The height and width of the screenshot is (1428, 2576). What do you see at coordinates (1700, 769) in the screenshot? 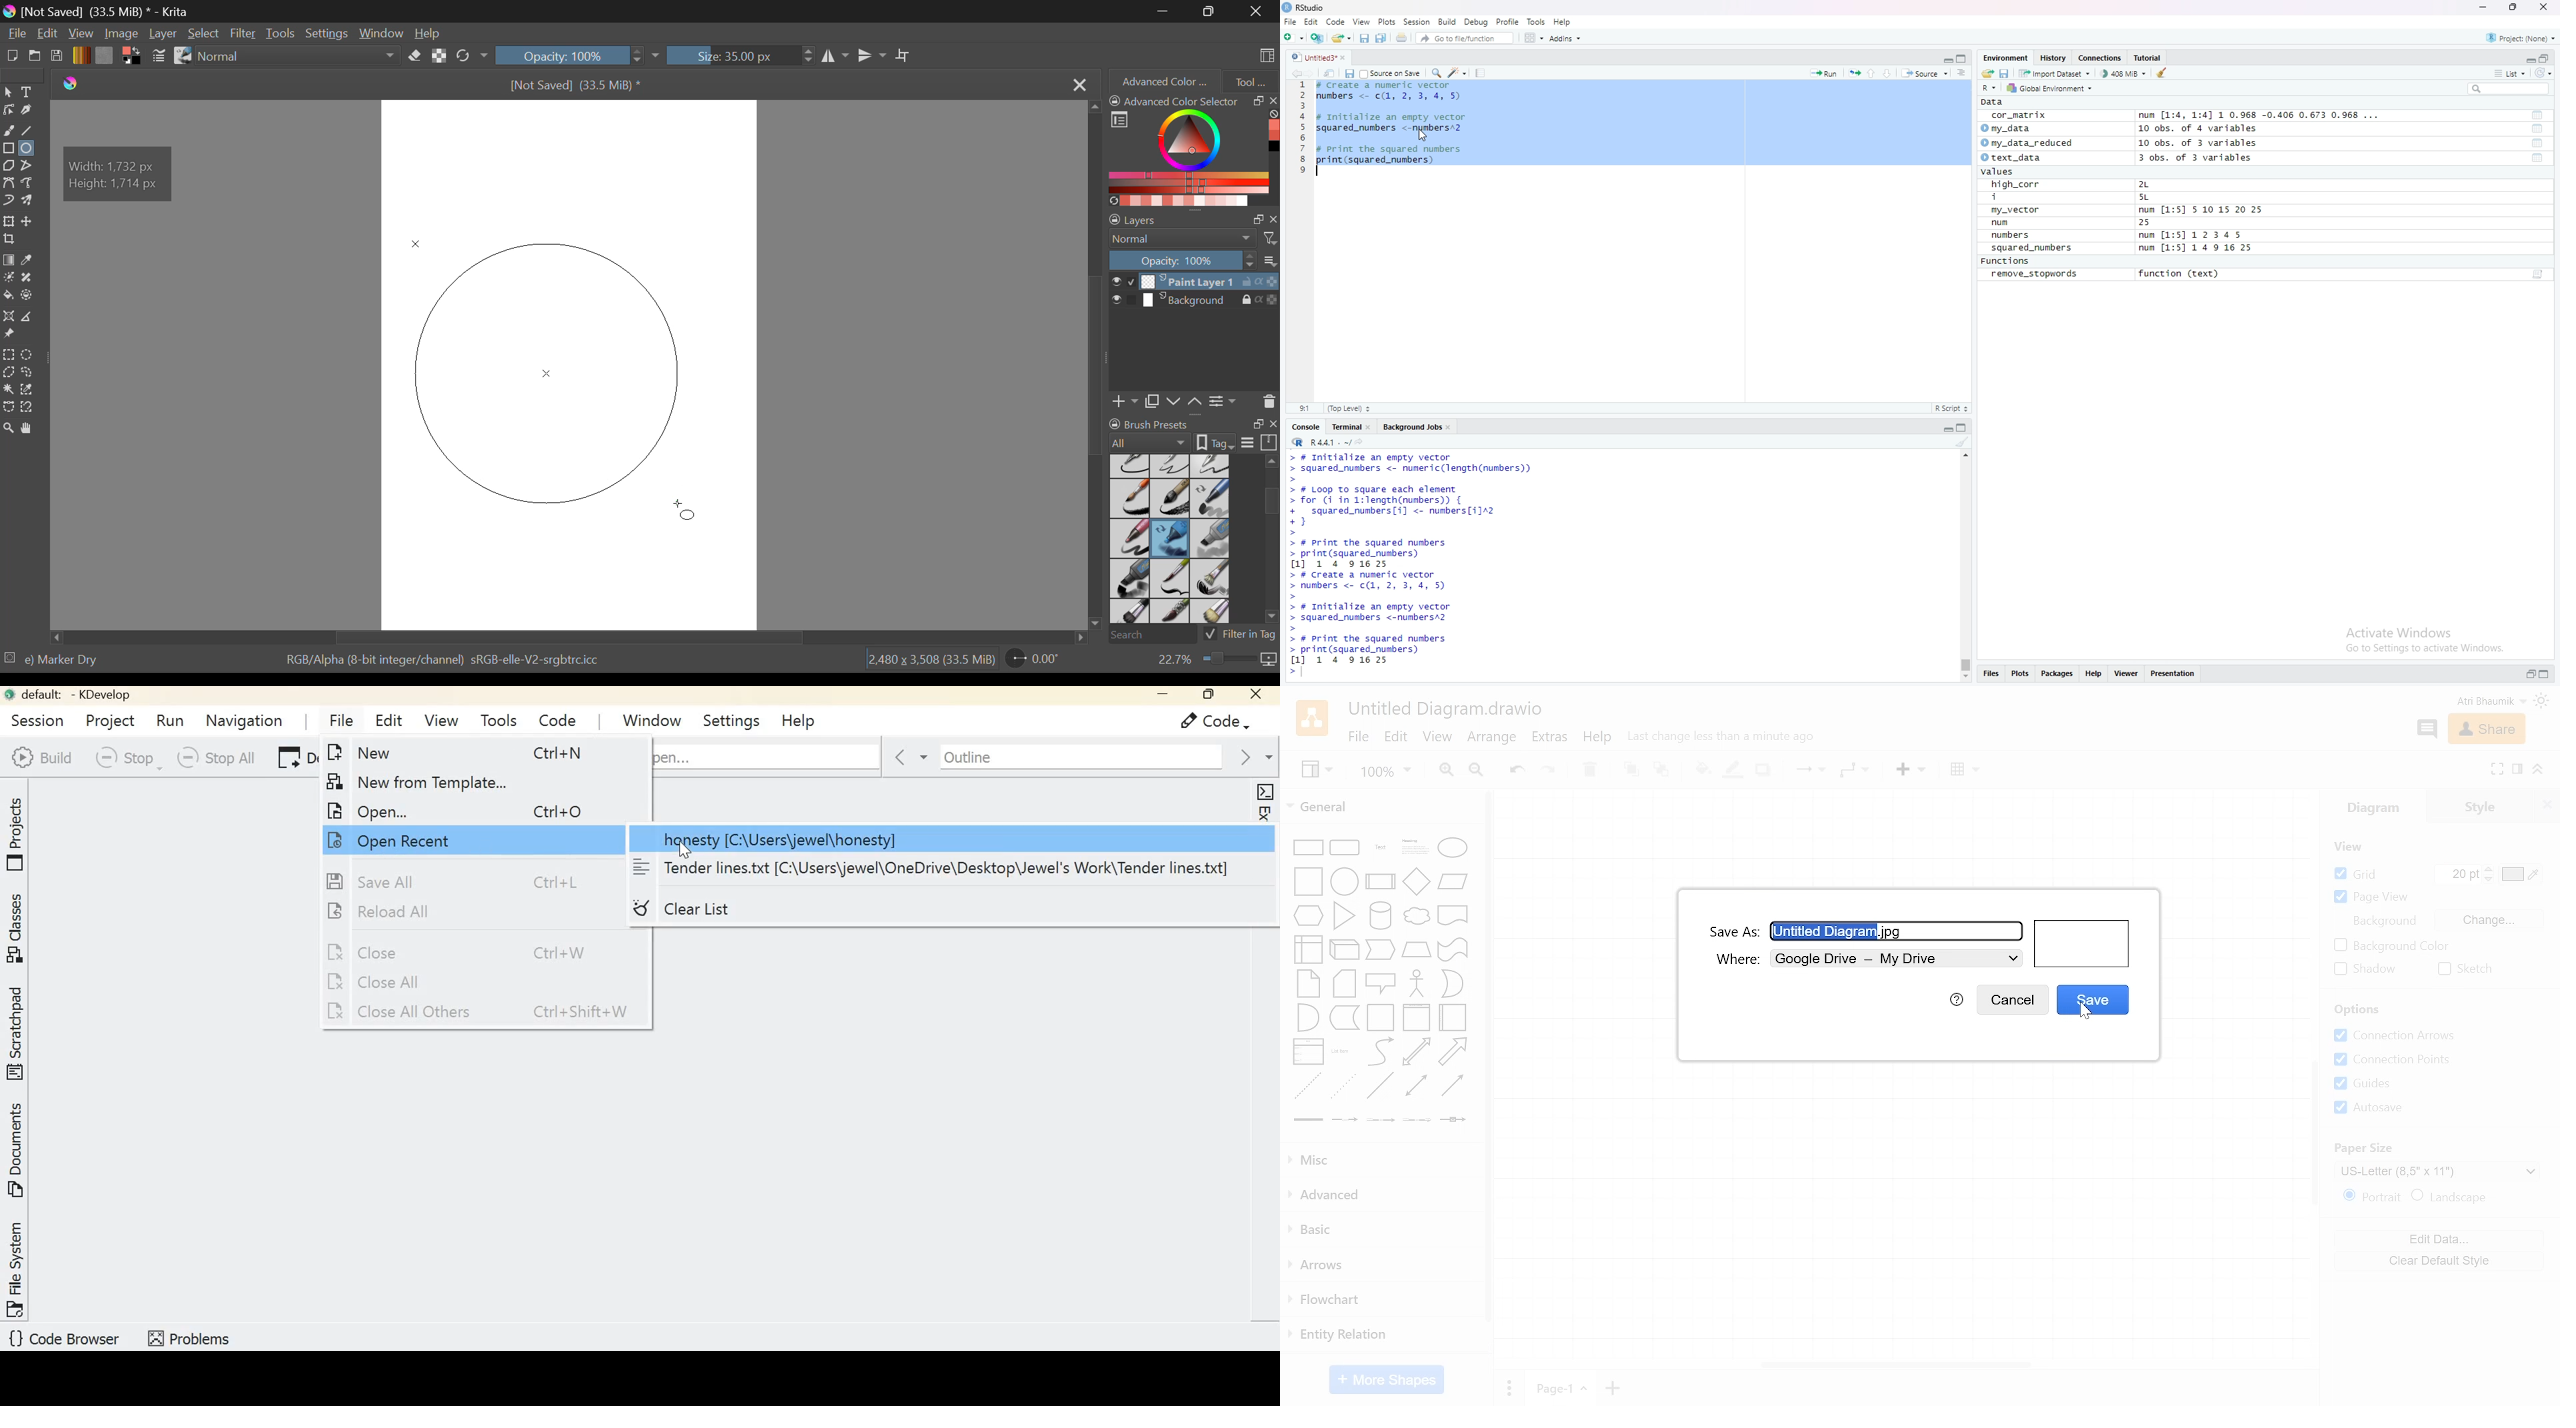
I see `Fill color` at bounding box center [1700, 769].